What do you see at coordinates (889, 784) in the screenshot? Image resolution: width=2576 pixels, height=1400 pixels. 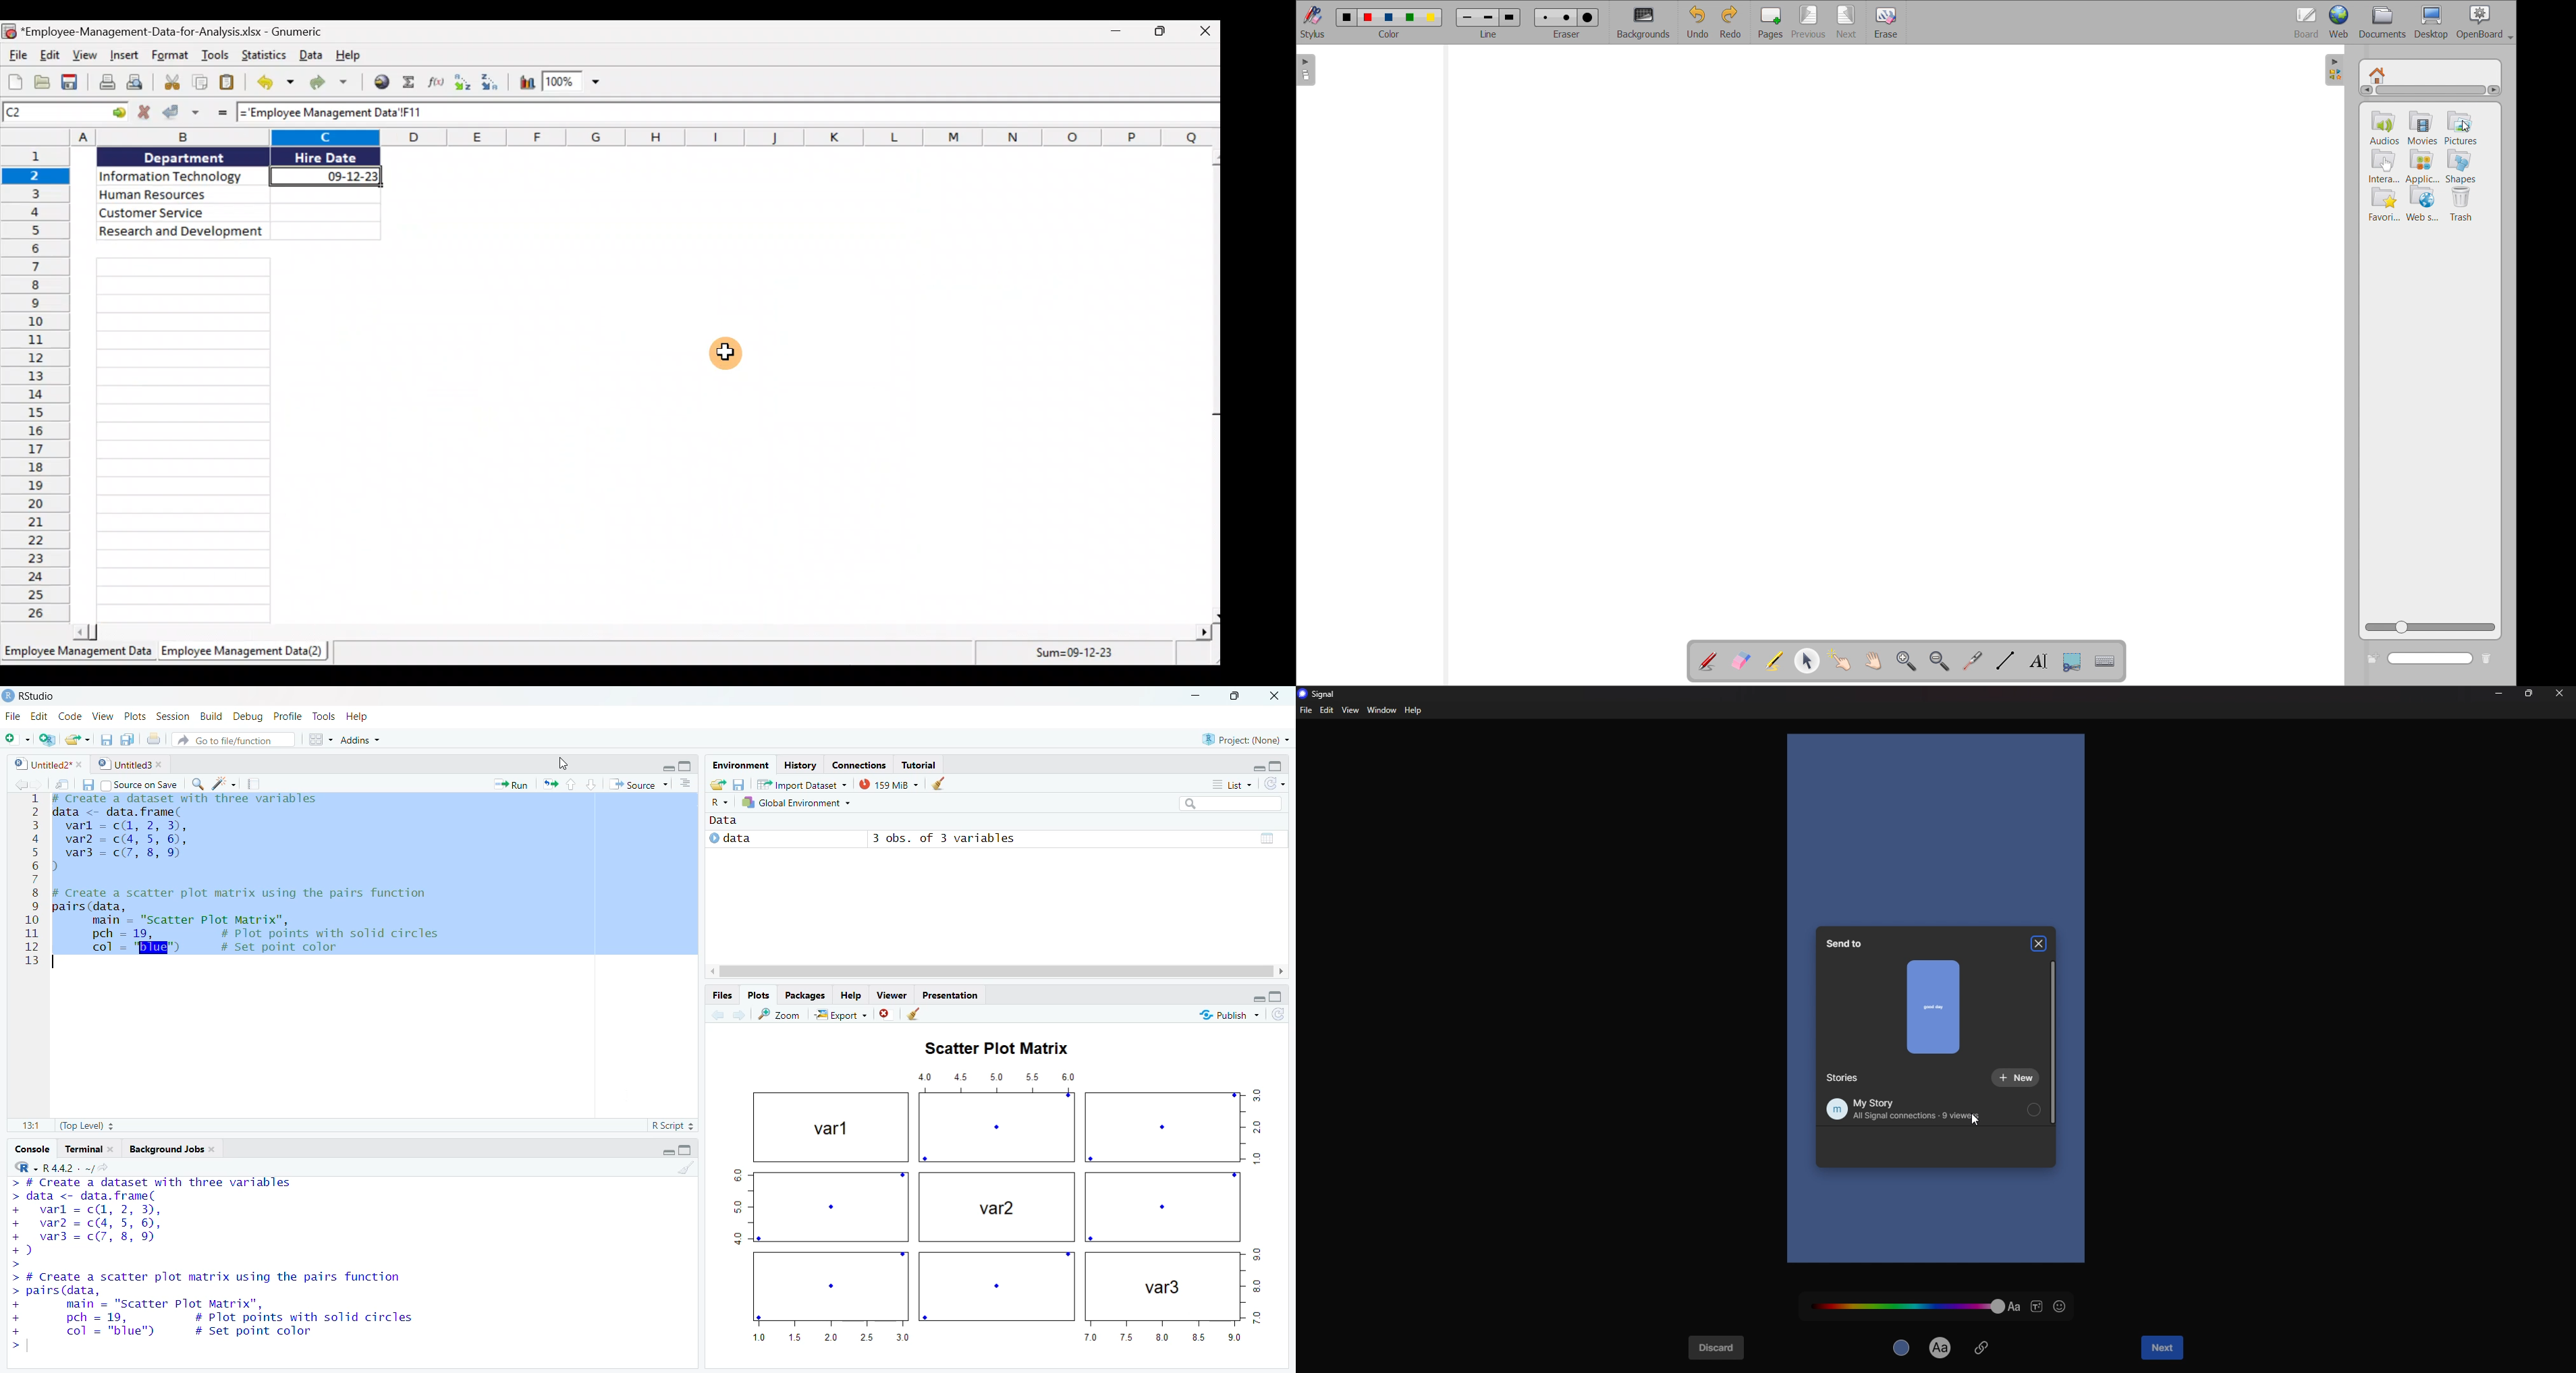 I see `156 mb` at bounding box center [889, 784].